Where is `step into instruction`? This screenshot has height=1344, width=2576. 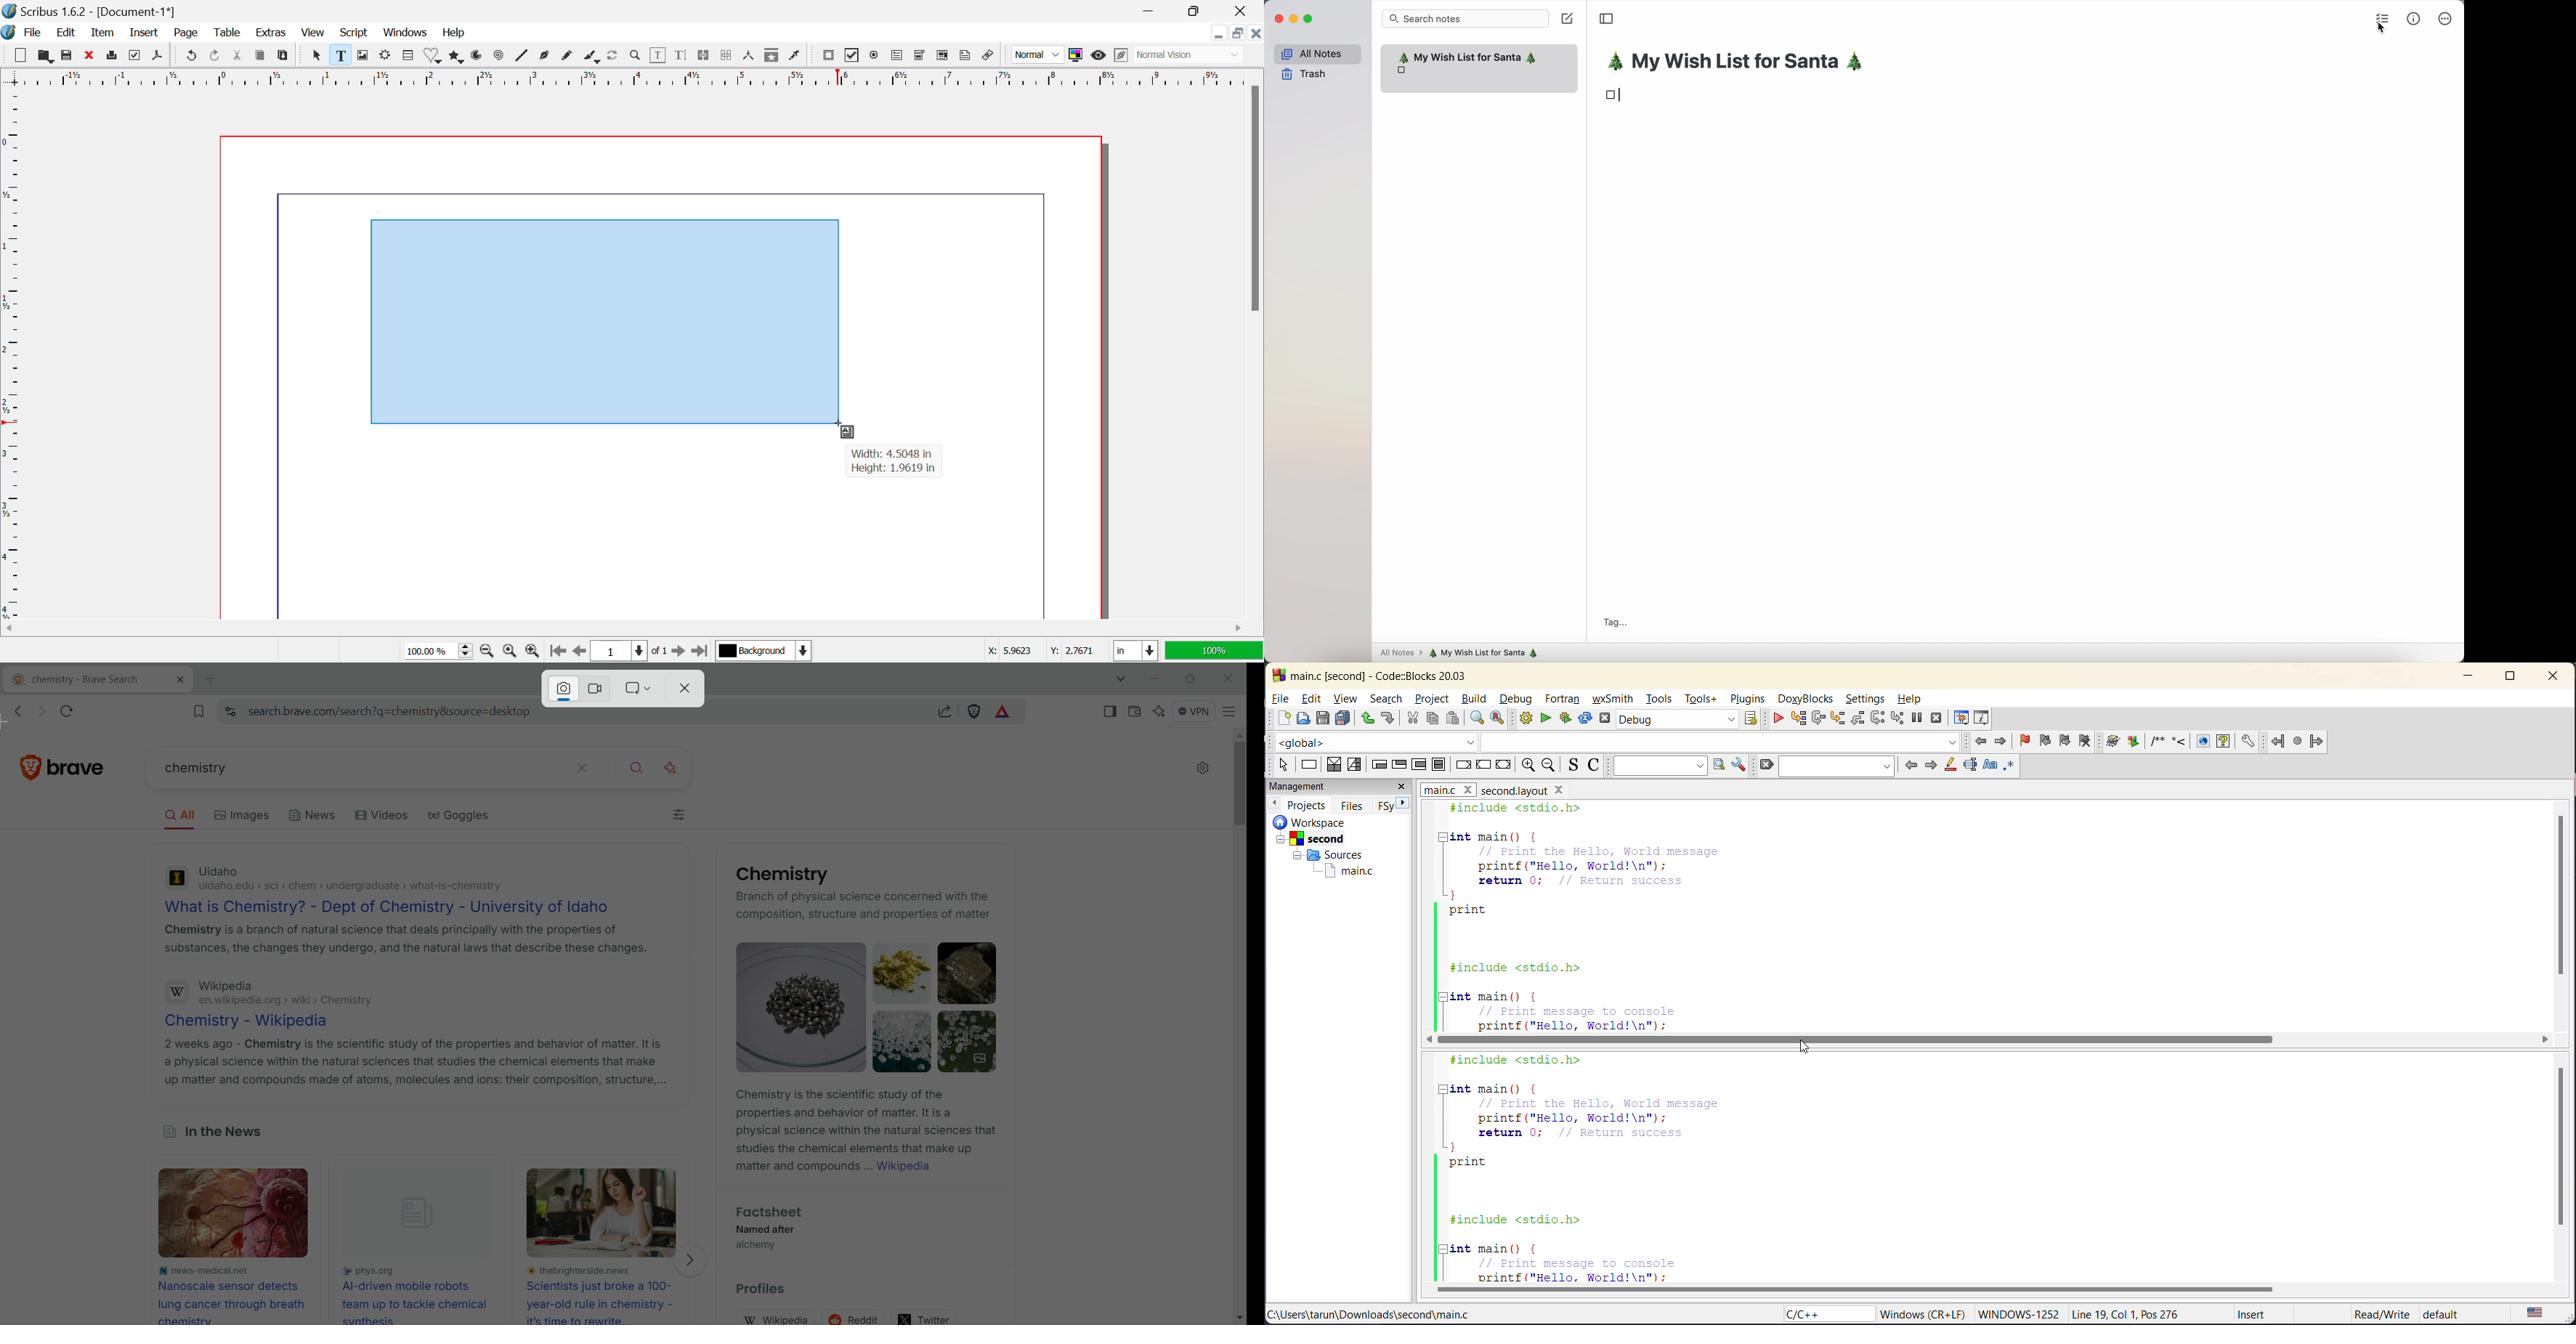
step into instruction is located at coordinates (1894, 718).